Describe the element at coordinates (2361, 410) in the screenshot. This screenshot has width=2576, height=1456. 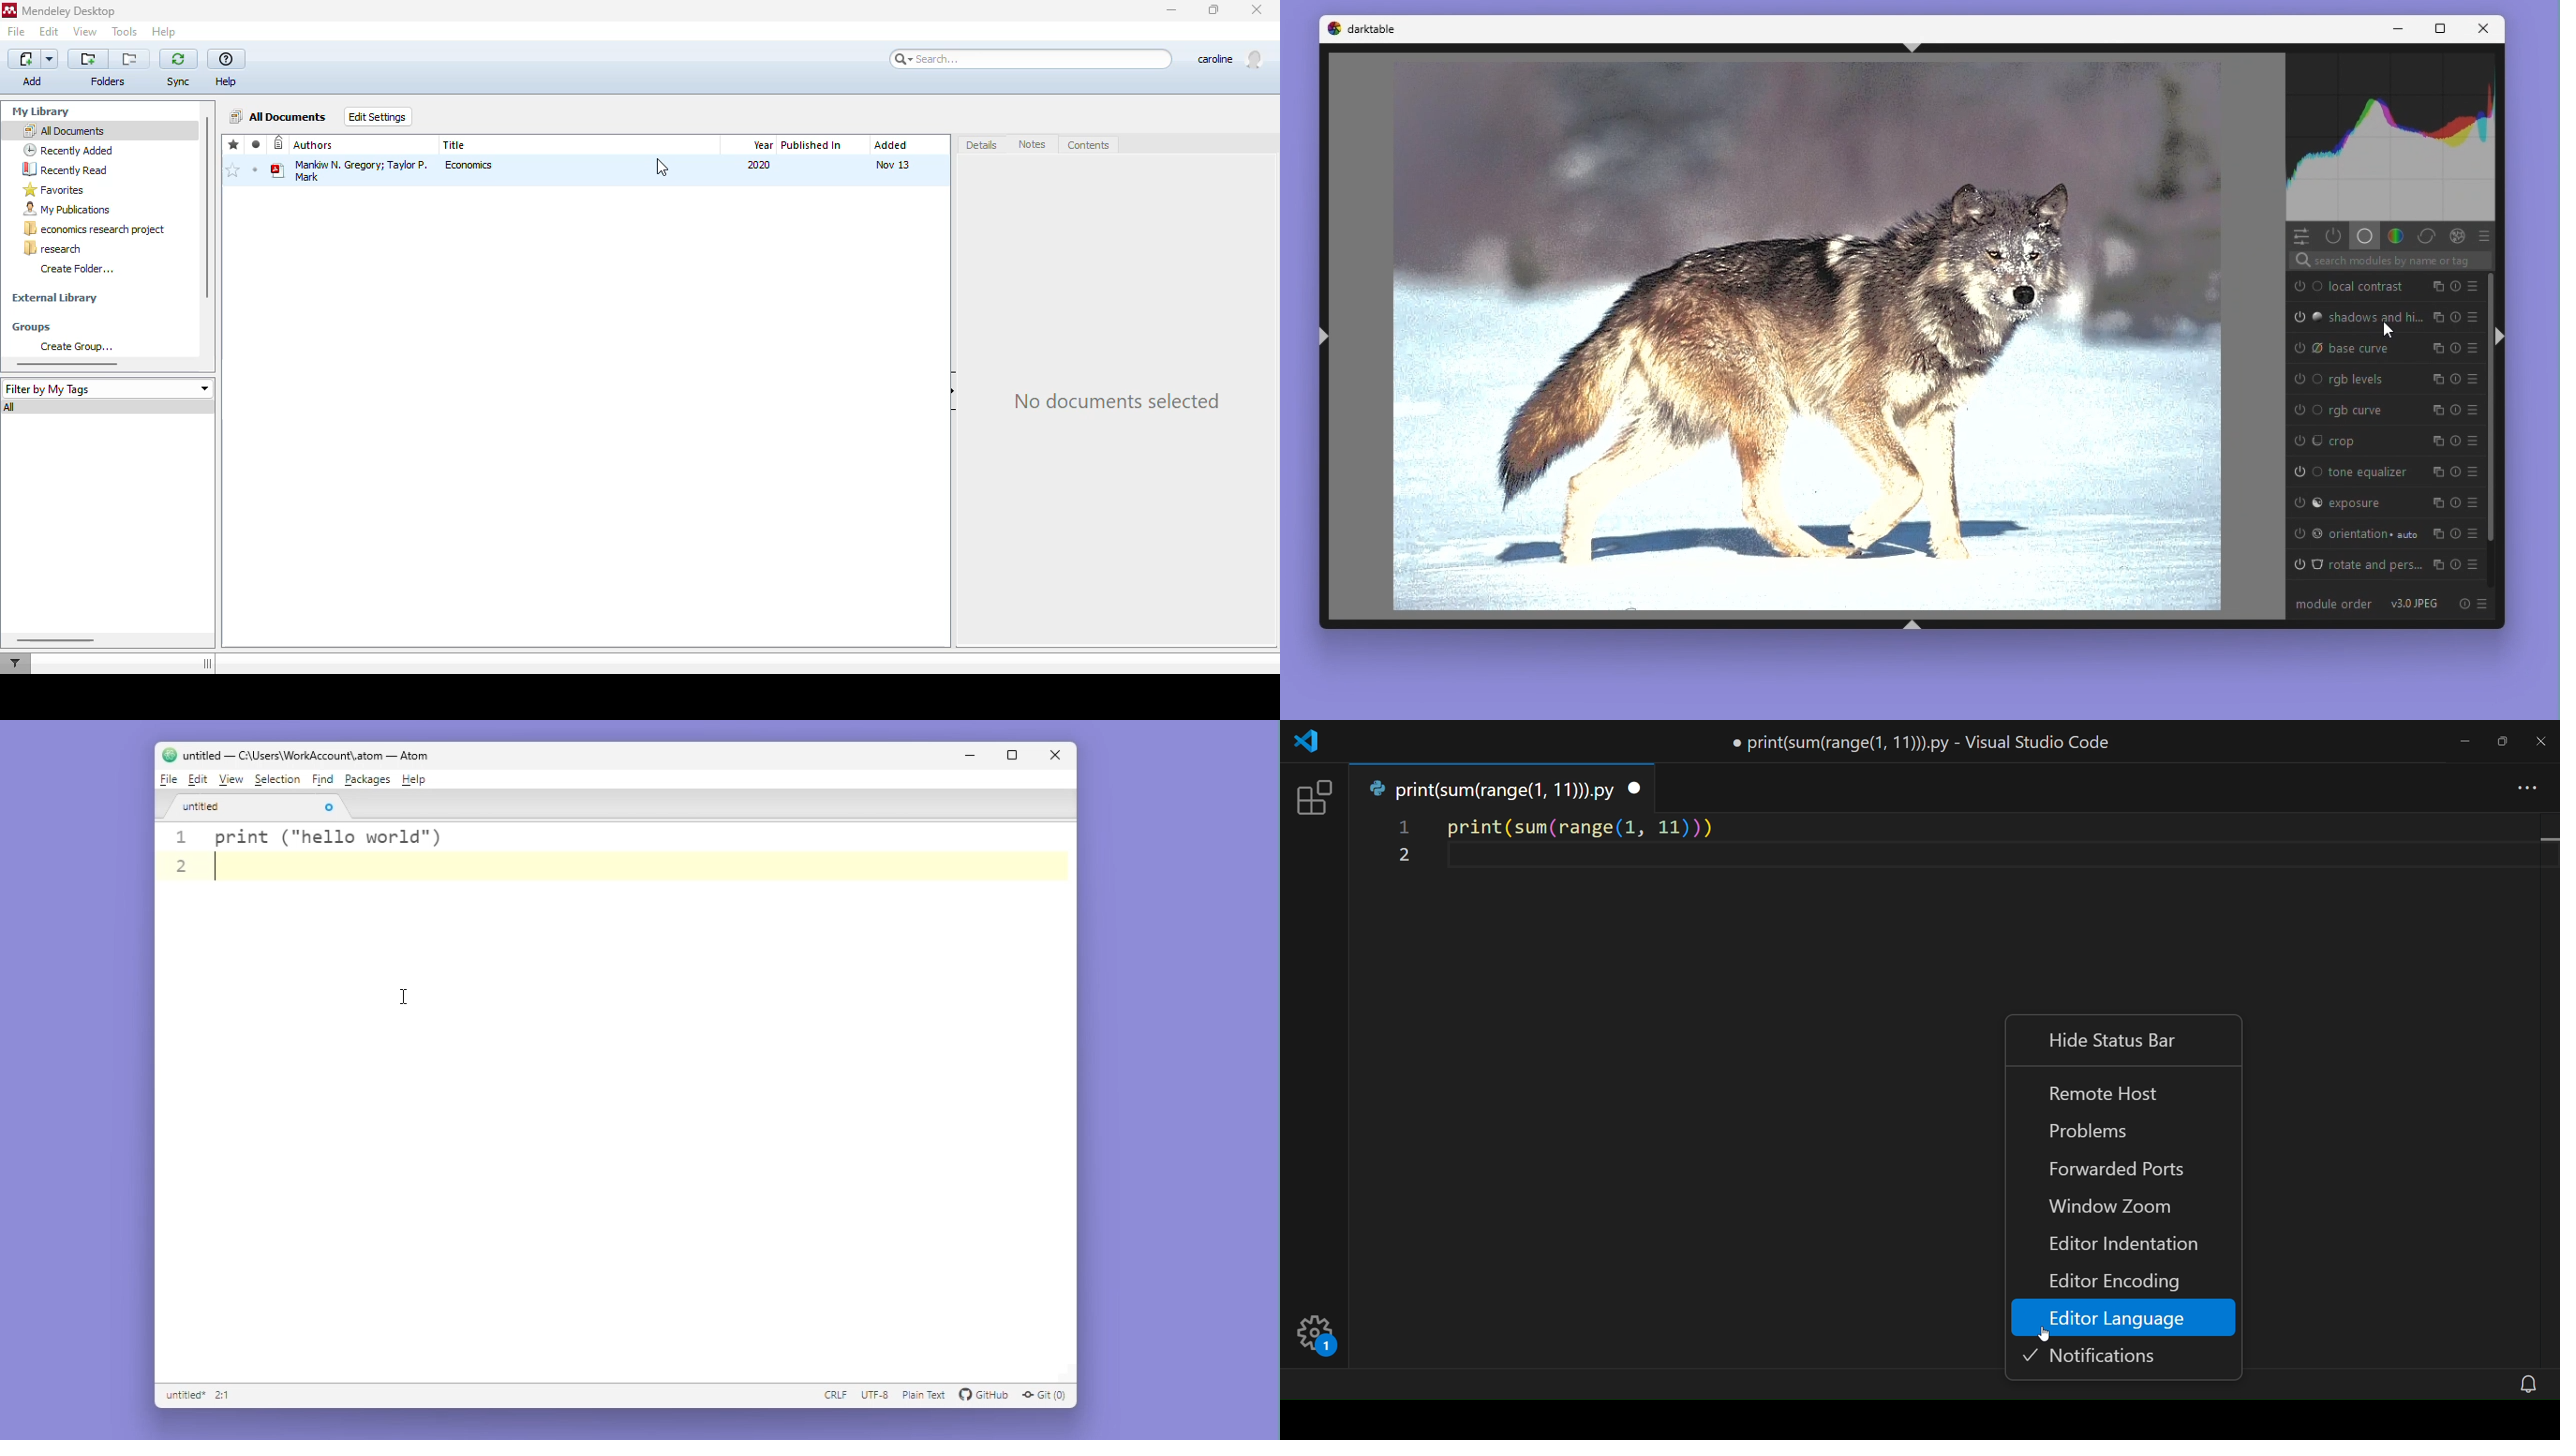
I see `rgb curve` at that location.